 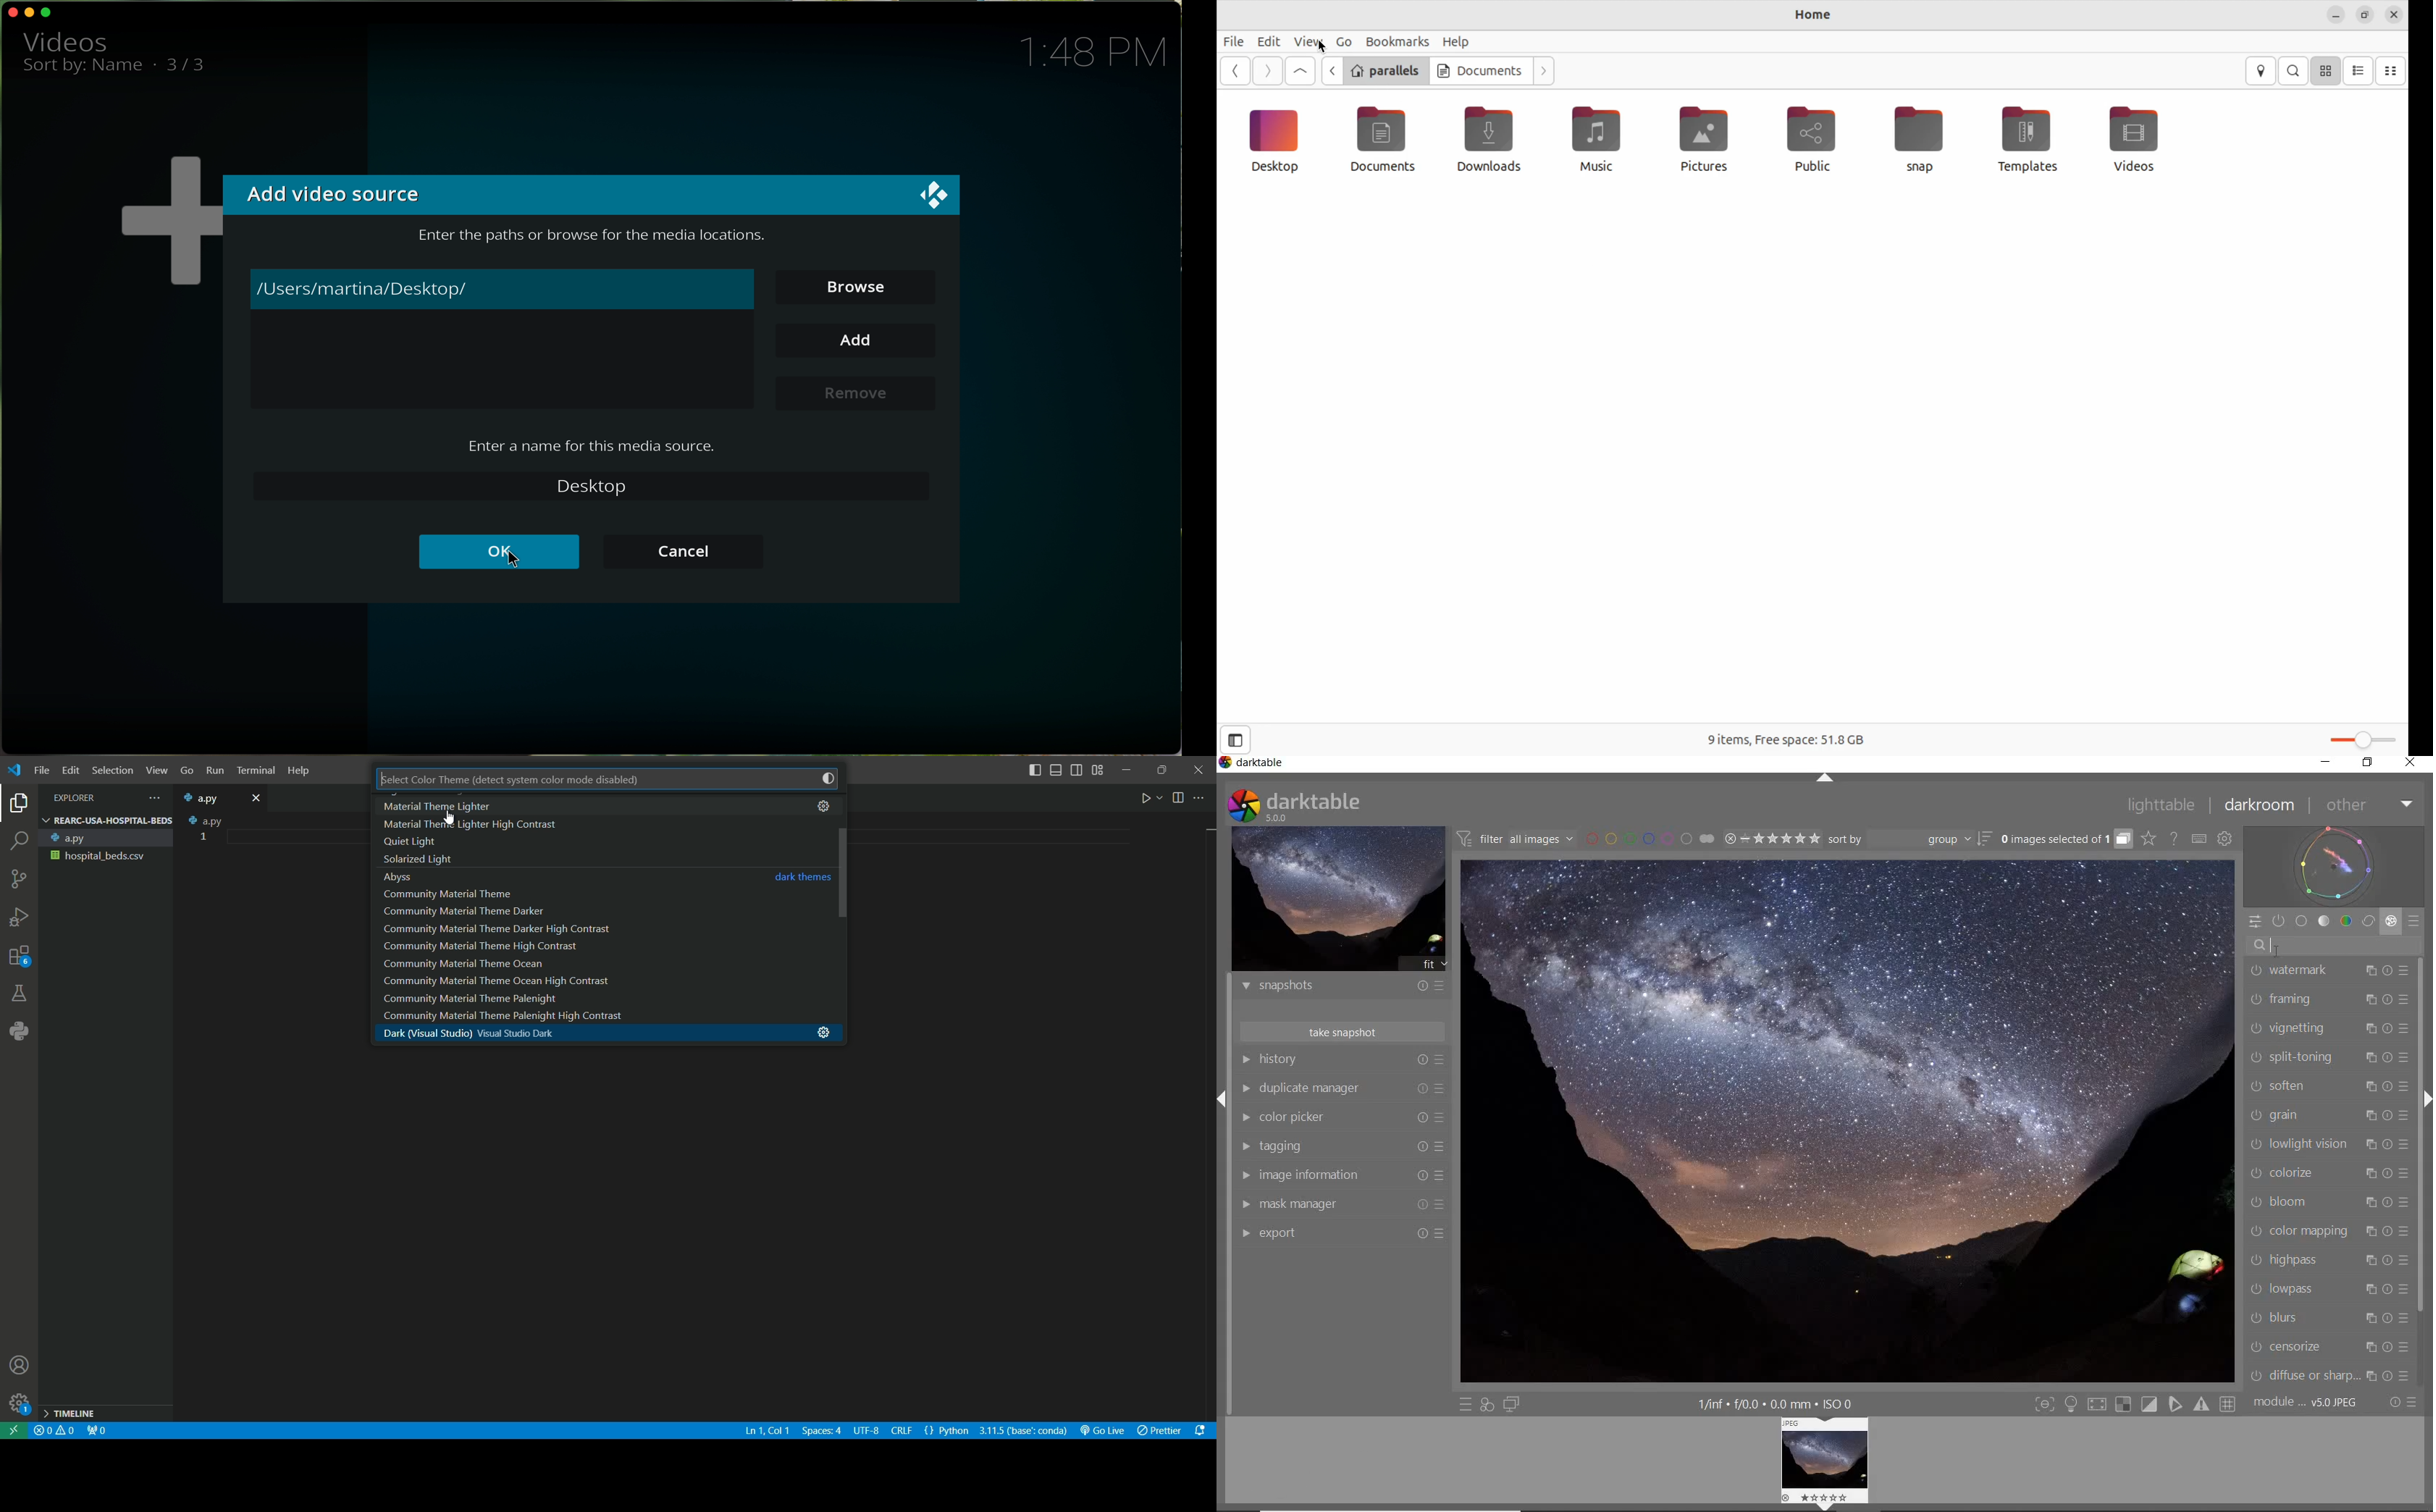 I want to click on color picker, so click(x=1300, y=1117).